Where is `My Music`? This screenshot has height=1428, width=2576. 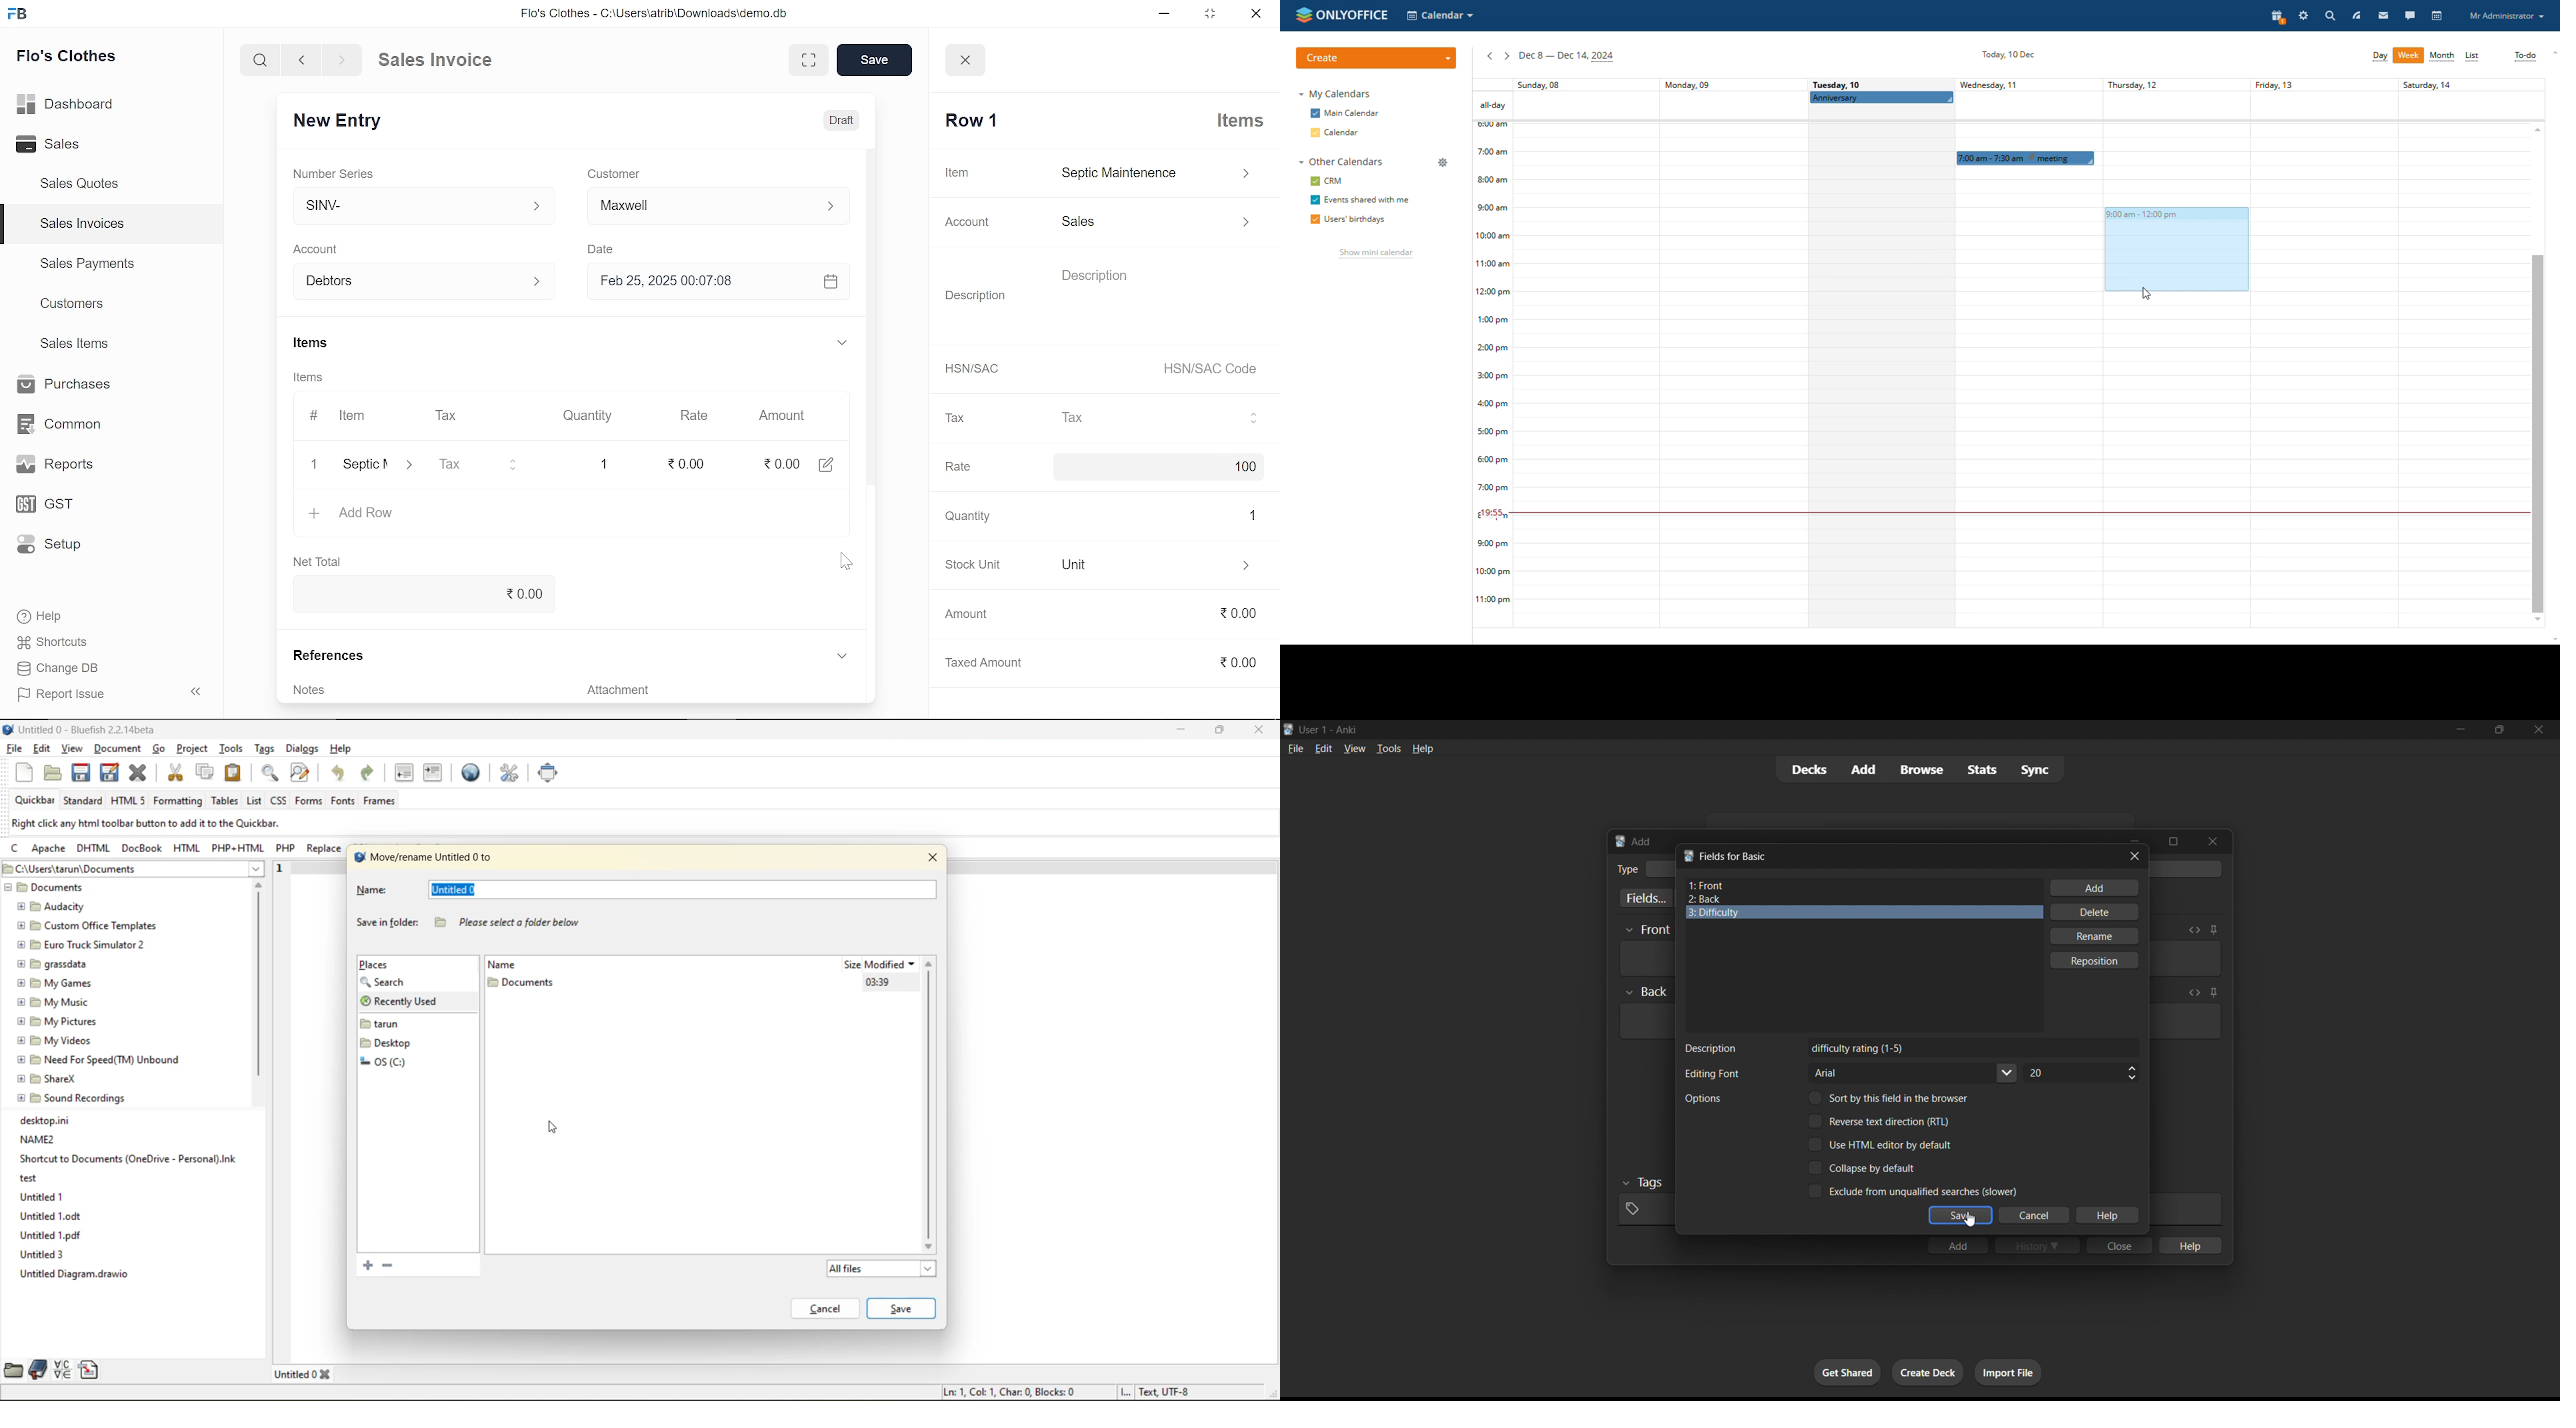
My Music is located at coordinates (57, 1003).